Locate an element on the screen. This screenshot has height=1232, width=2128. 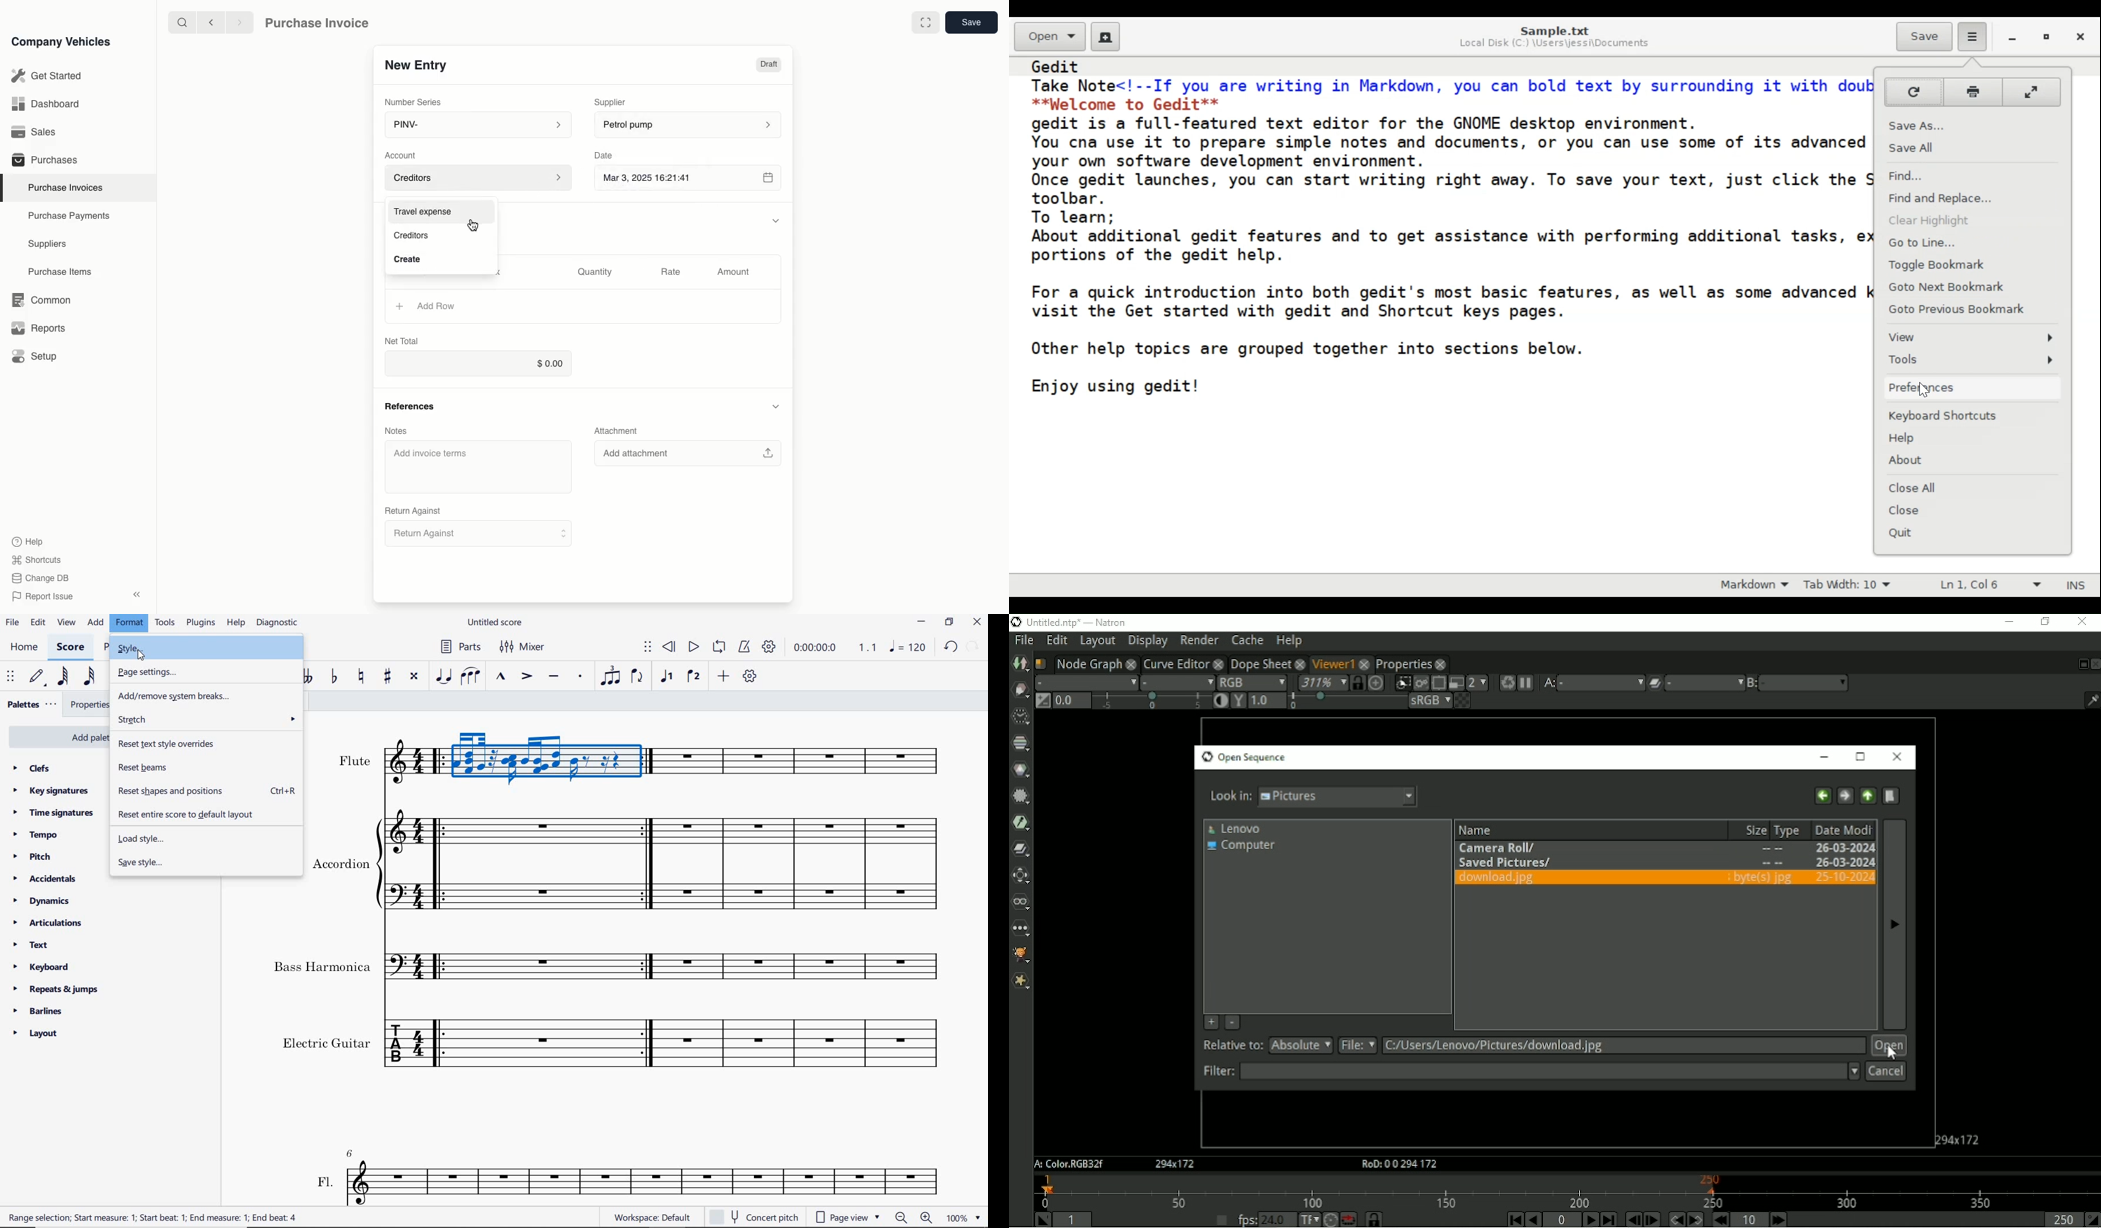
clefs is located at coordinates (31, 768).